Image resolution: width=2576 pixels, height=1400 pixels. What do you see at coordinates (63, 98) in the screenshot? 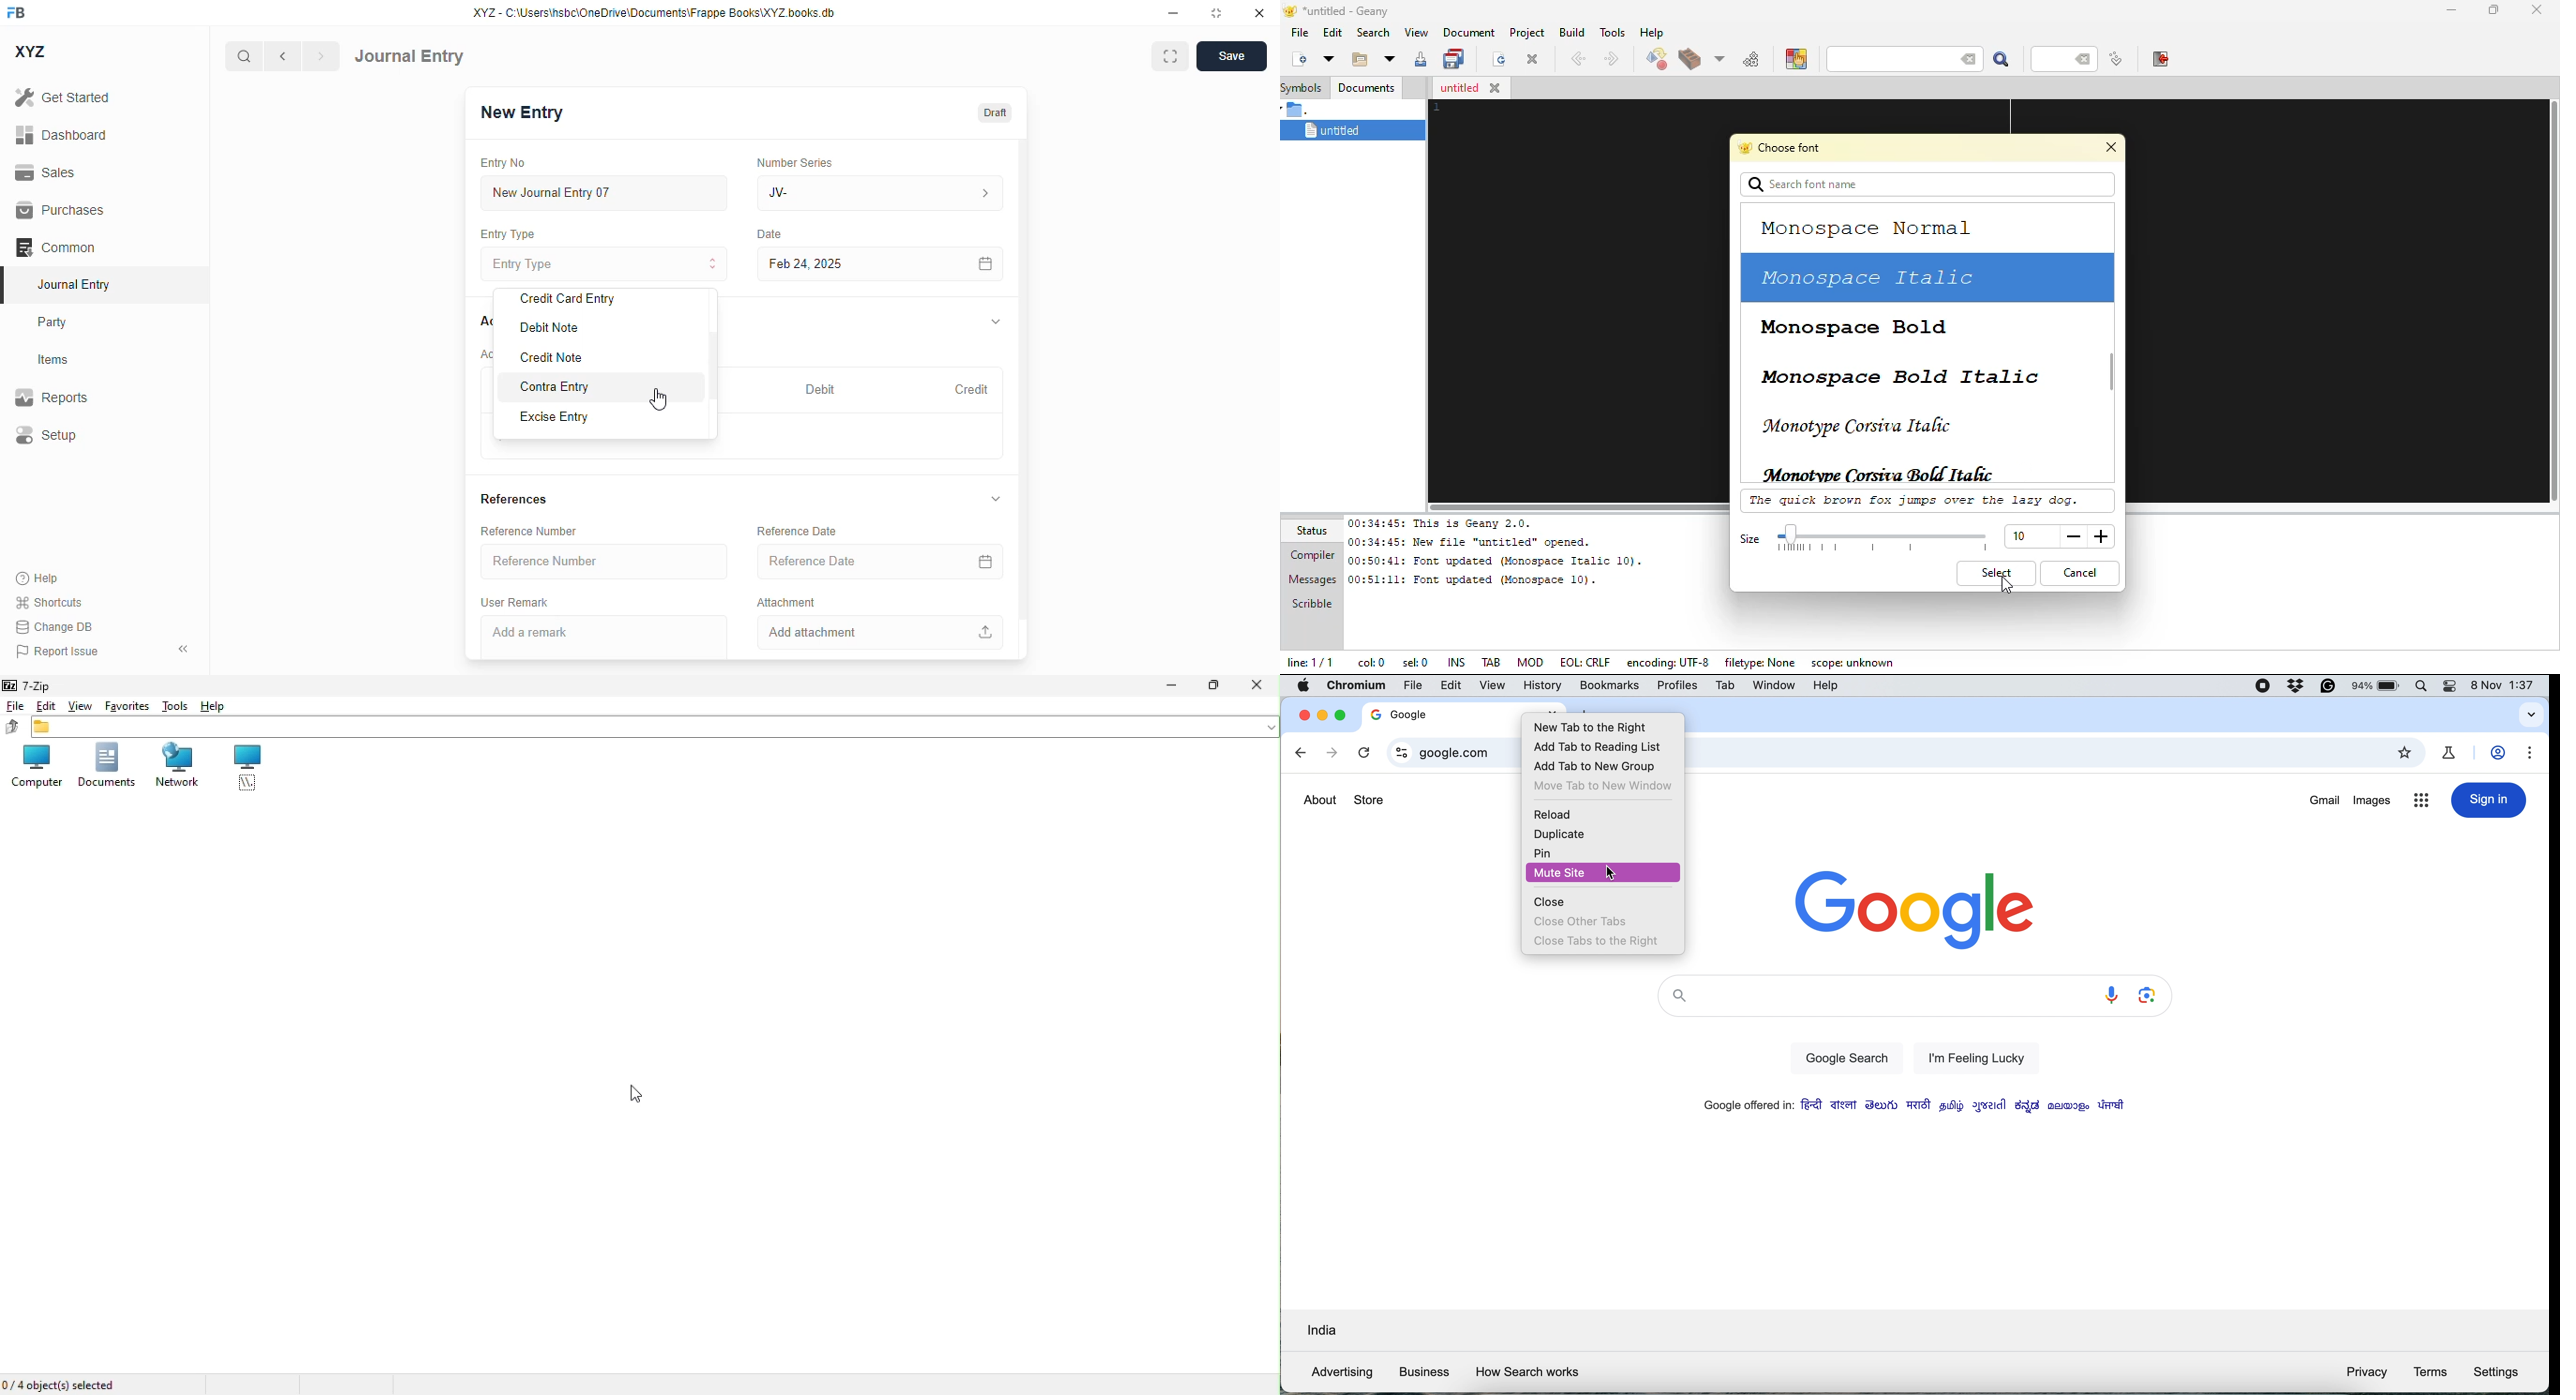
I see `get started` at bounding box center [63, 98].